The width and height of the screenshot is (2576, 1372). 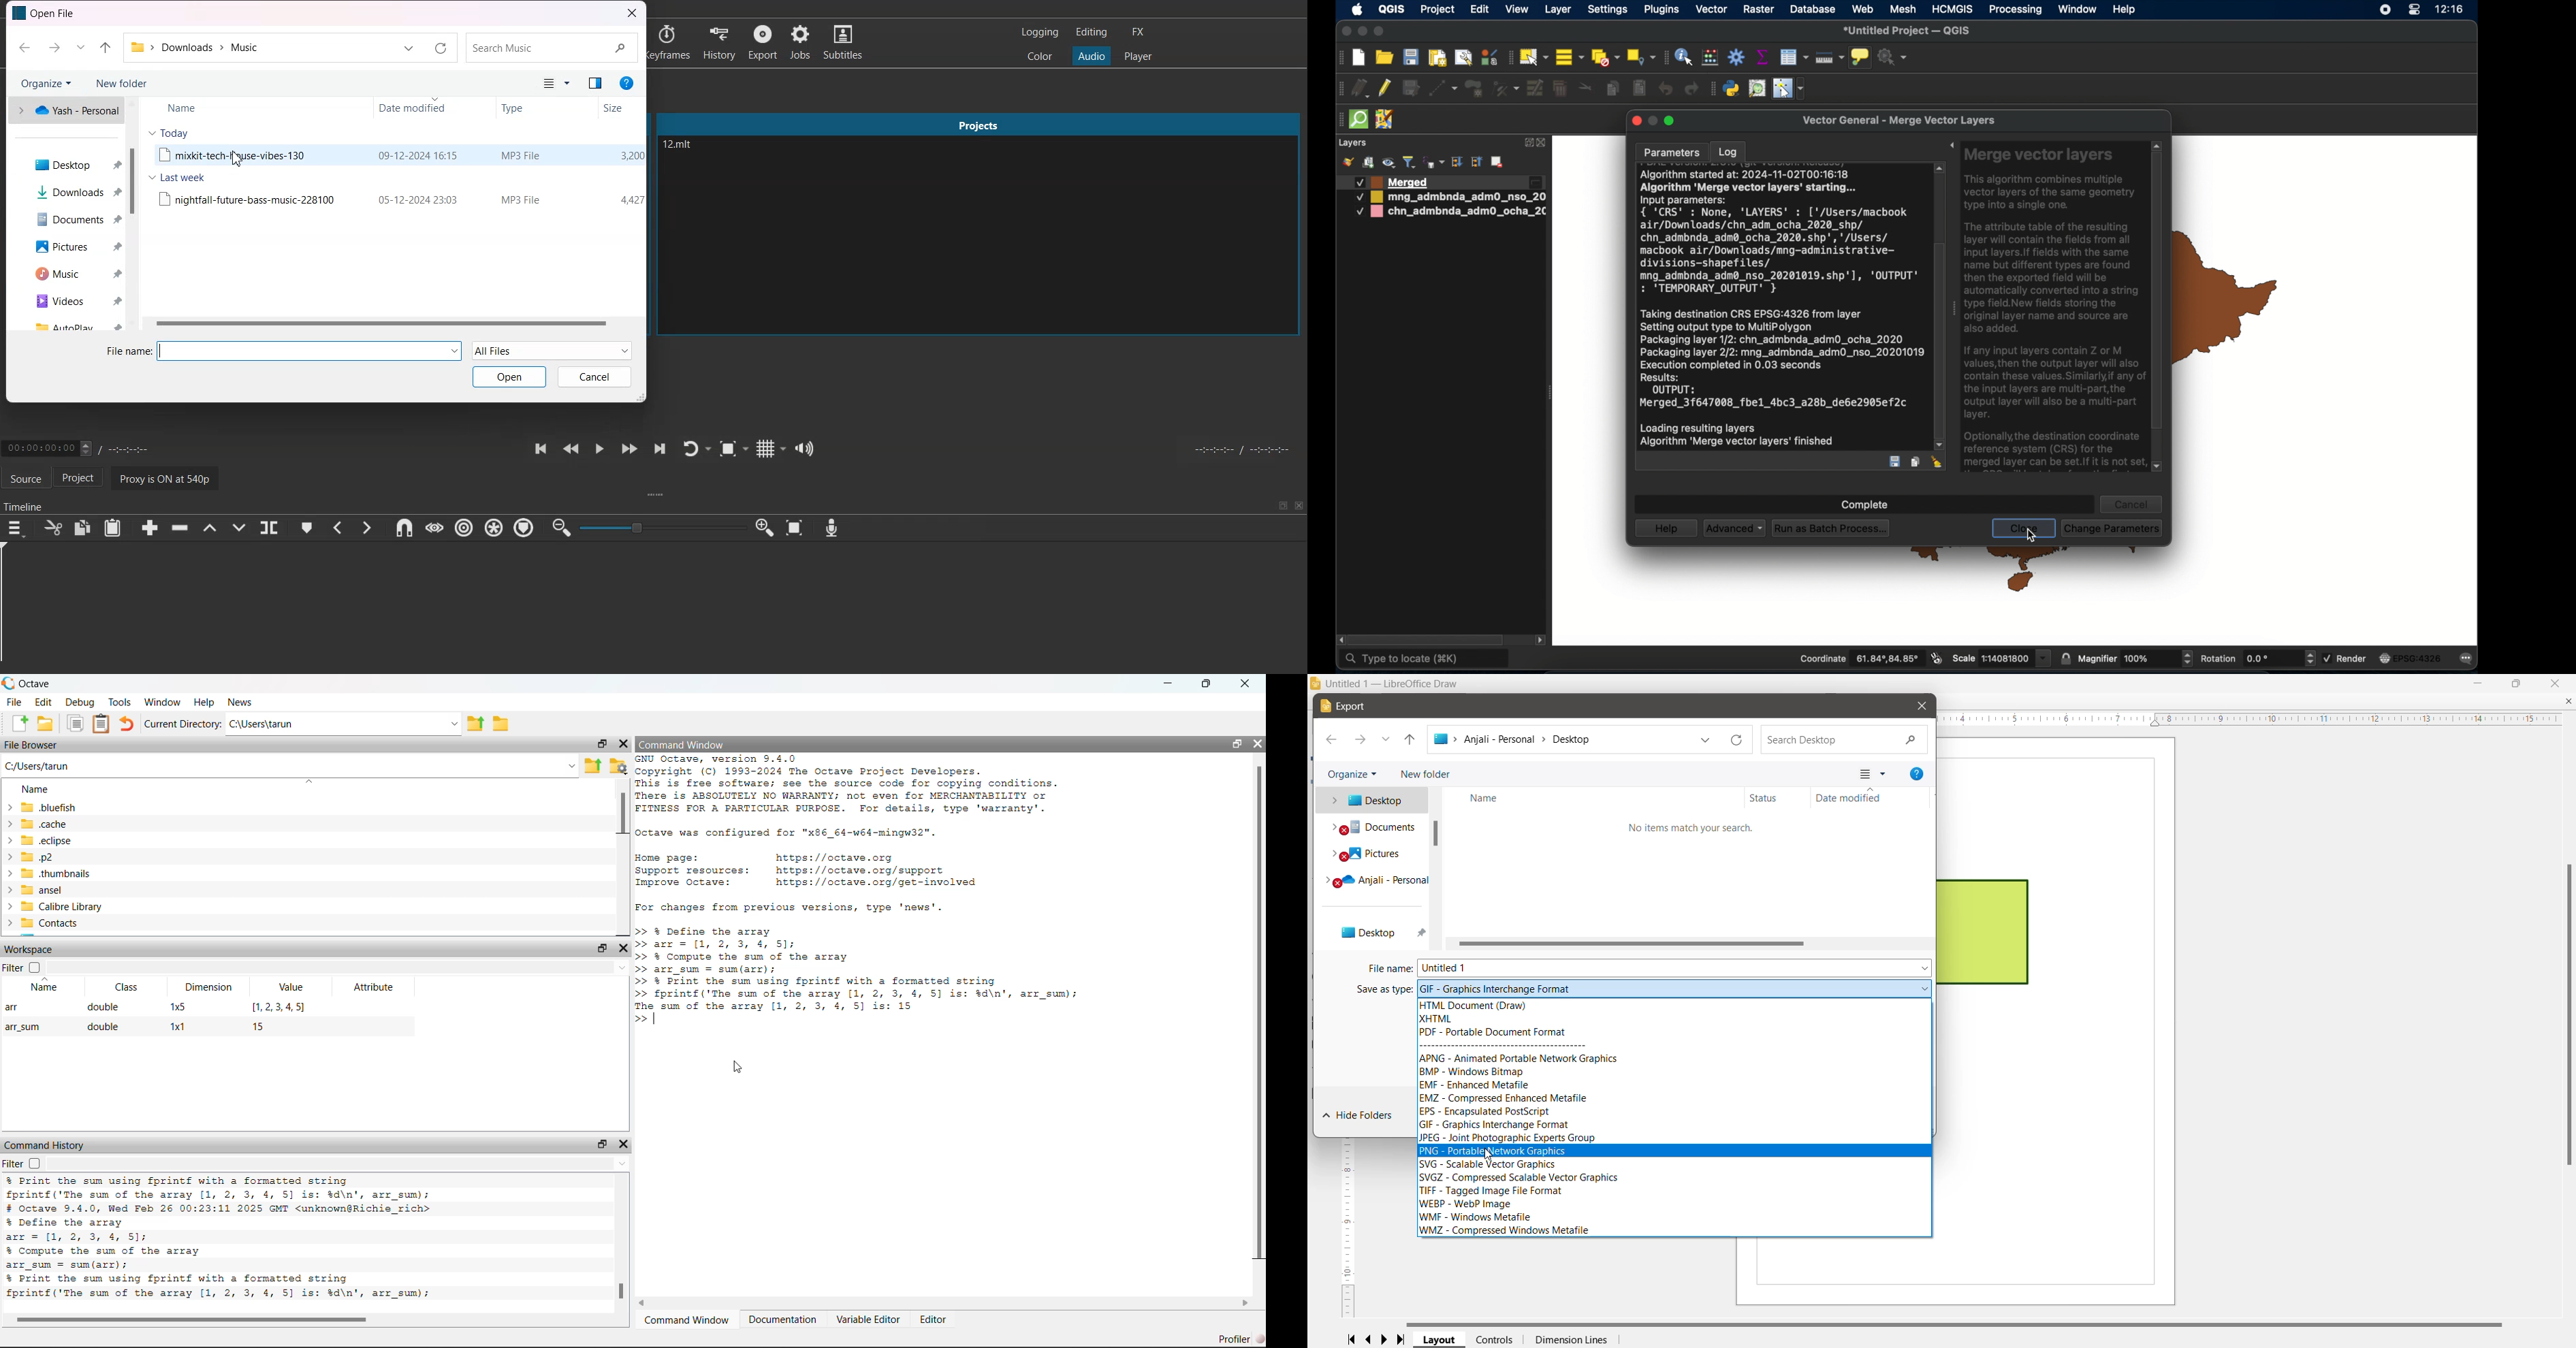 I want to click on merged layer 3, so click(x=1393, y=182).